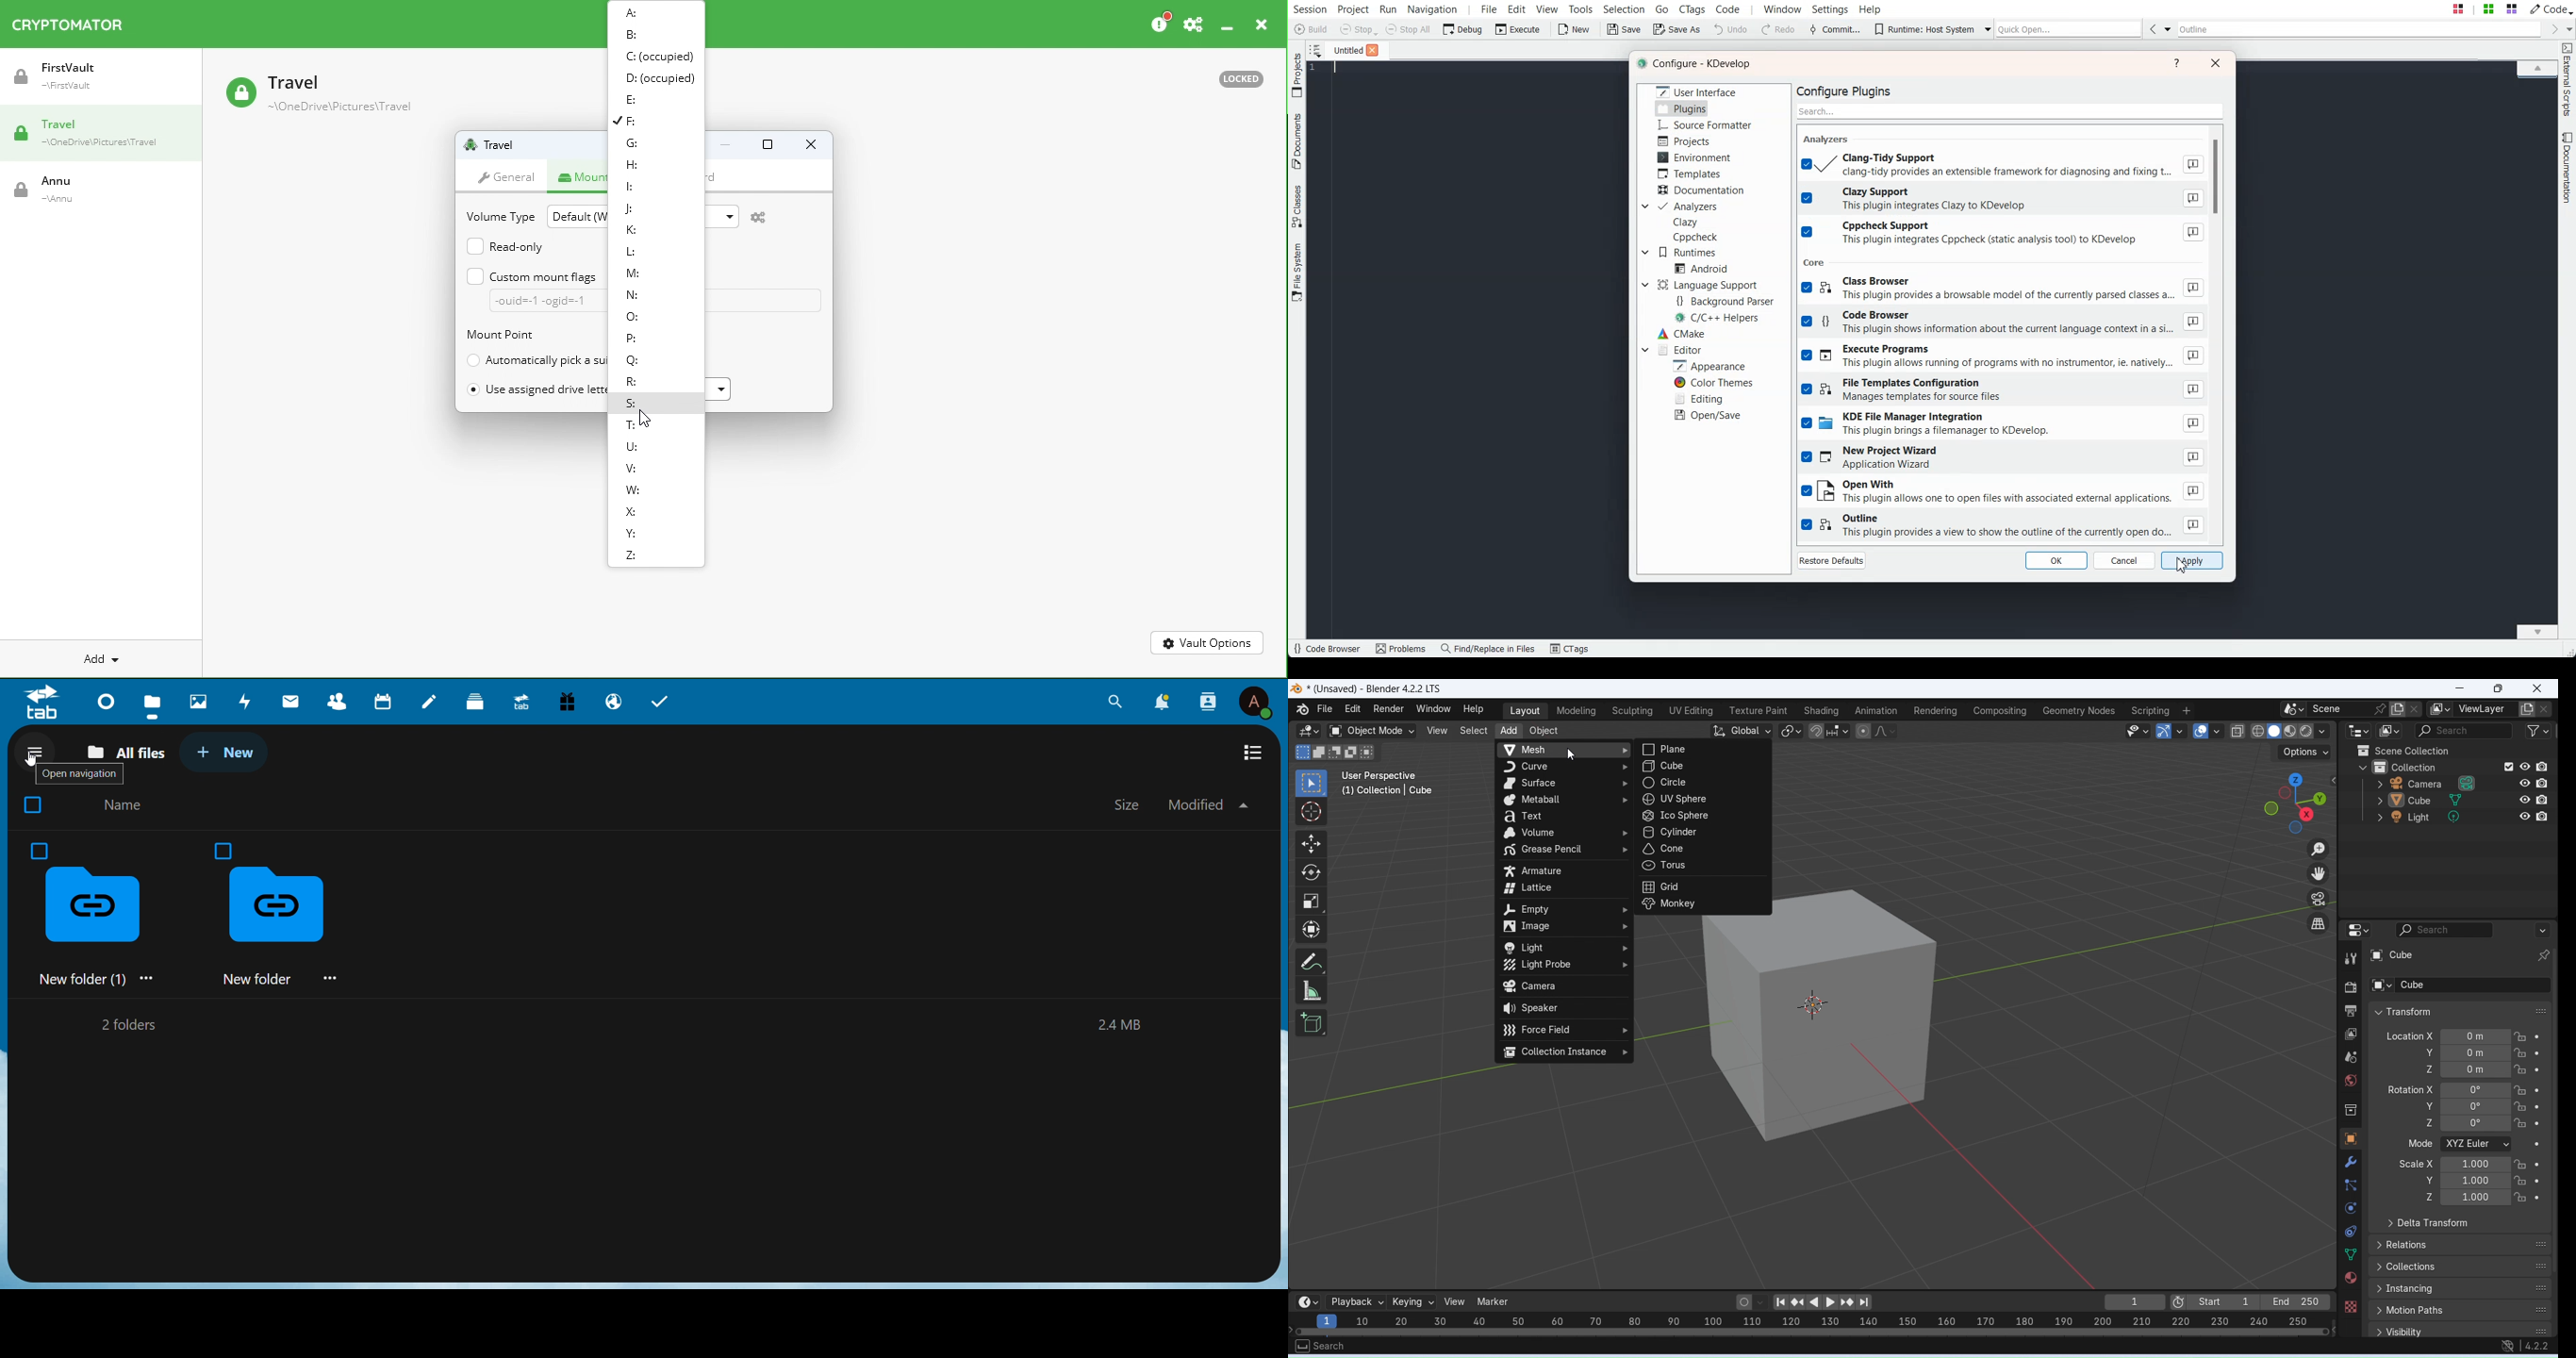 This screenshot has width=2576, height=1372. I want to click on X:, so click(635, 510).